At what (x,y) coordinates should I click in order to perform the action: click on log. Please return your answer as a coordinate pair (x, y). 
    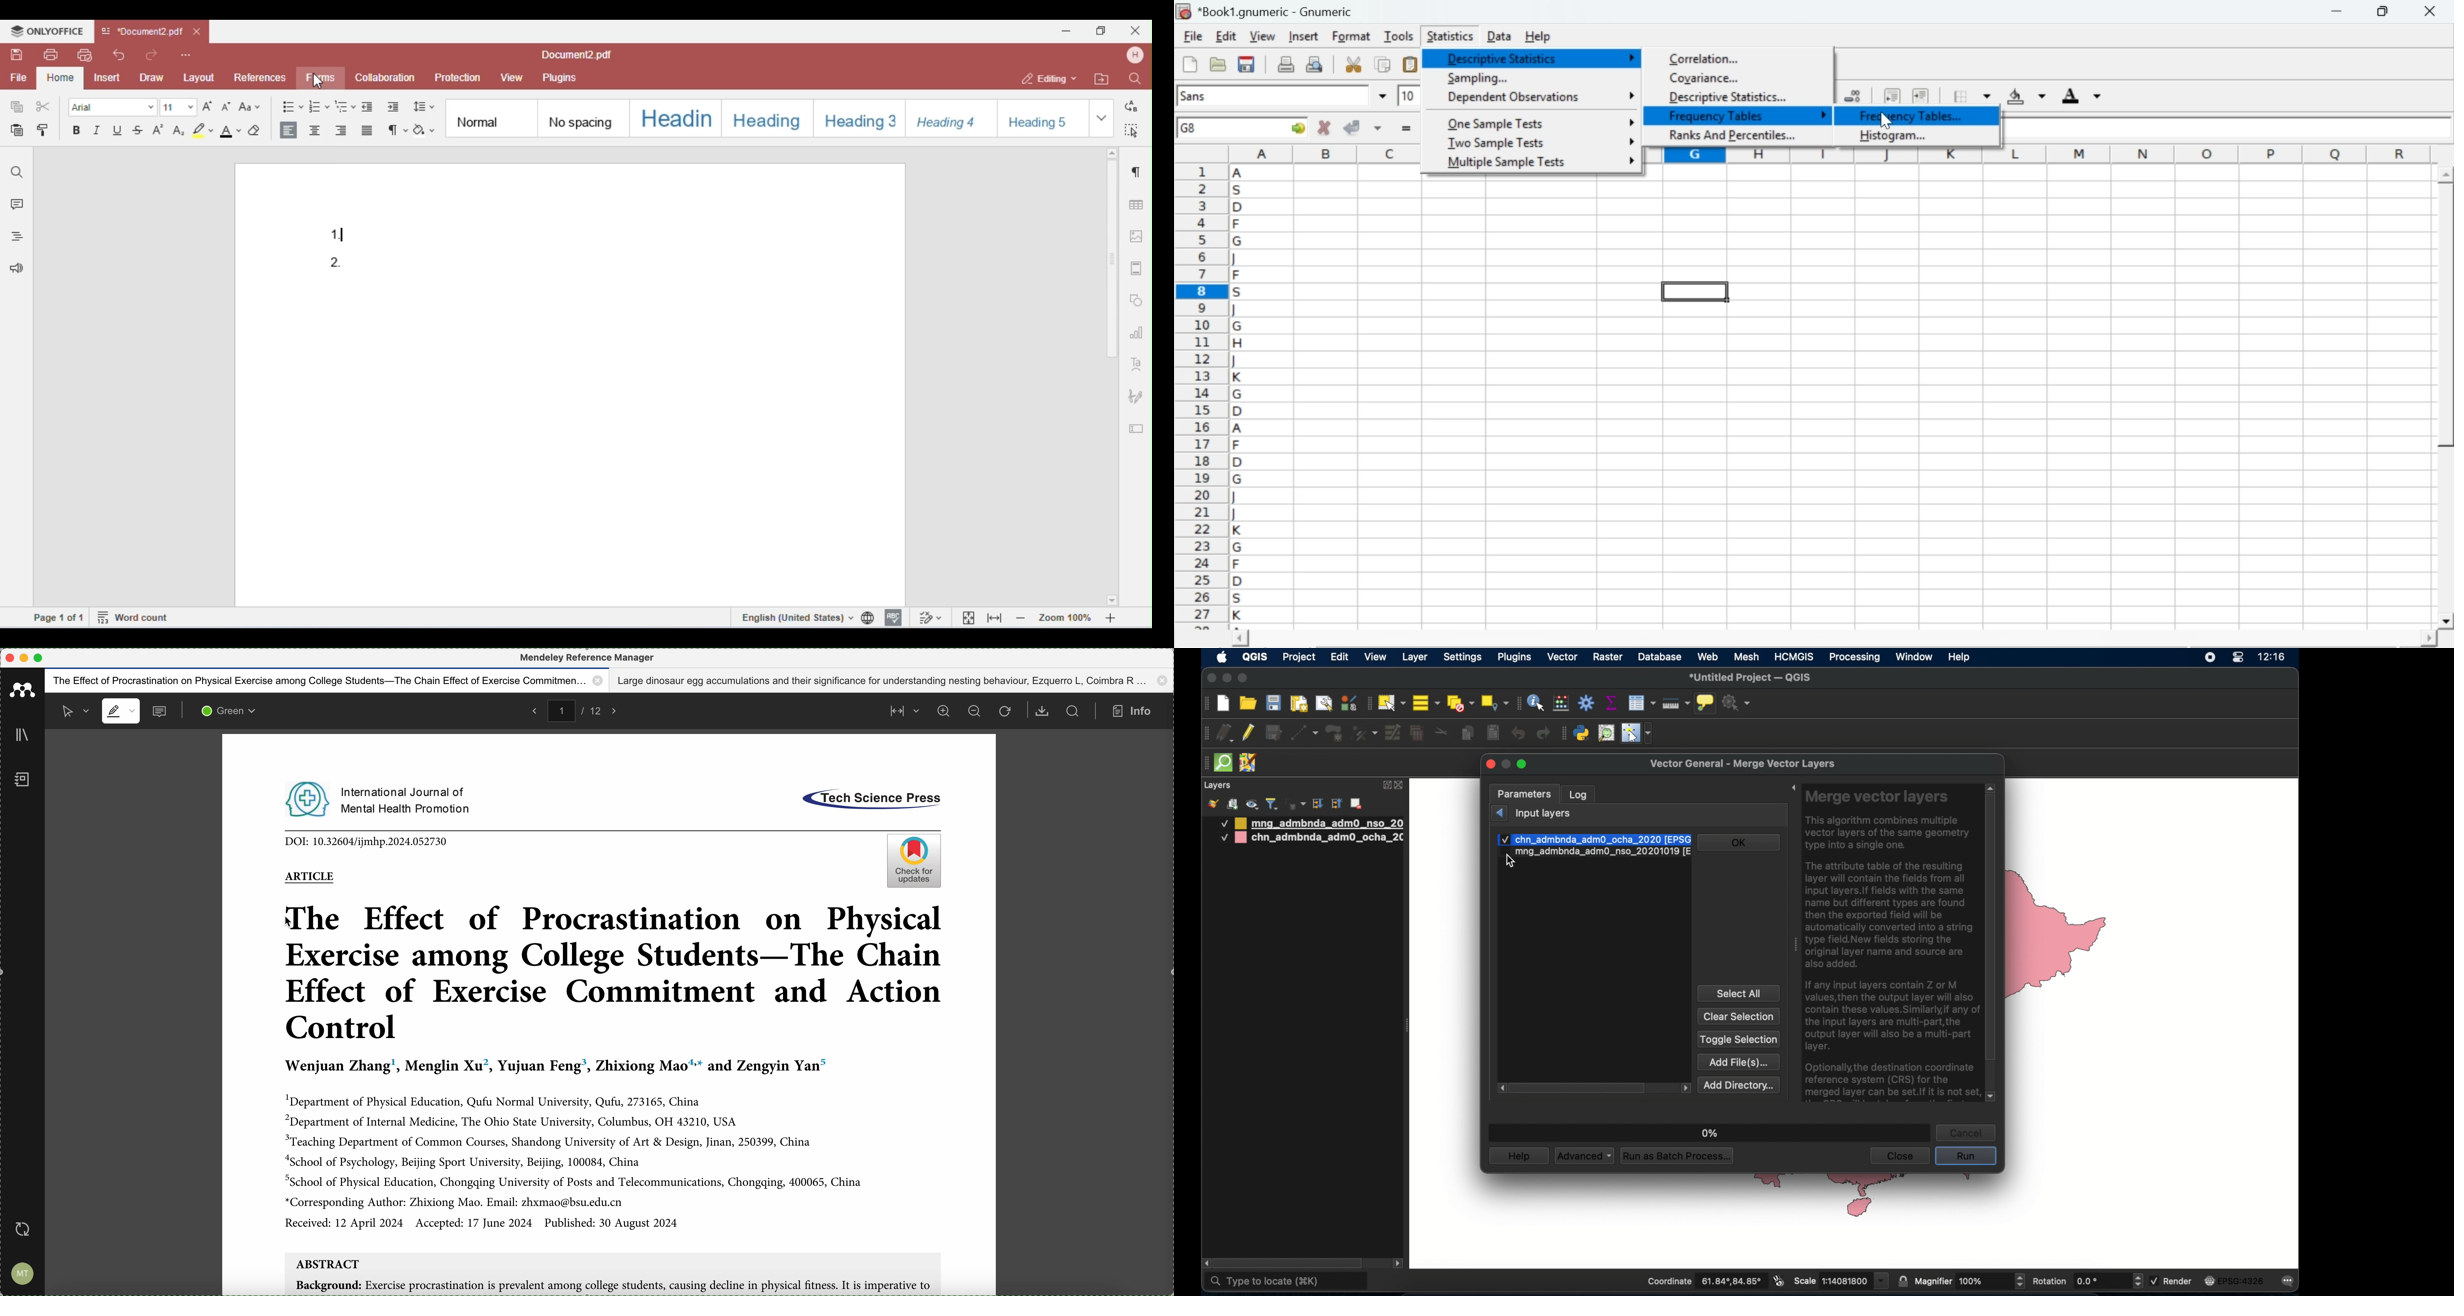
    Looking at the image, I should click on (1579, 794).